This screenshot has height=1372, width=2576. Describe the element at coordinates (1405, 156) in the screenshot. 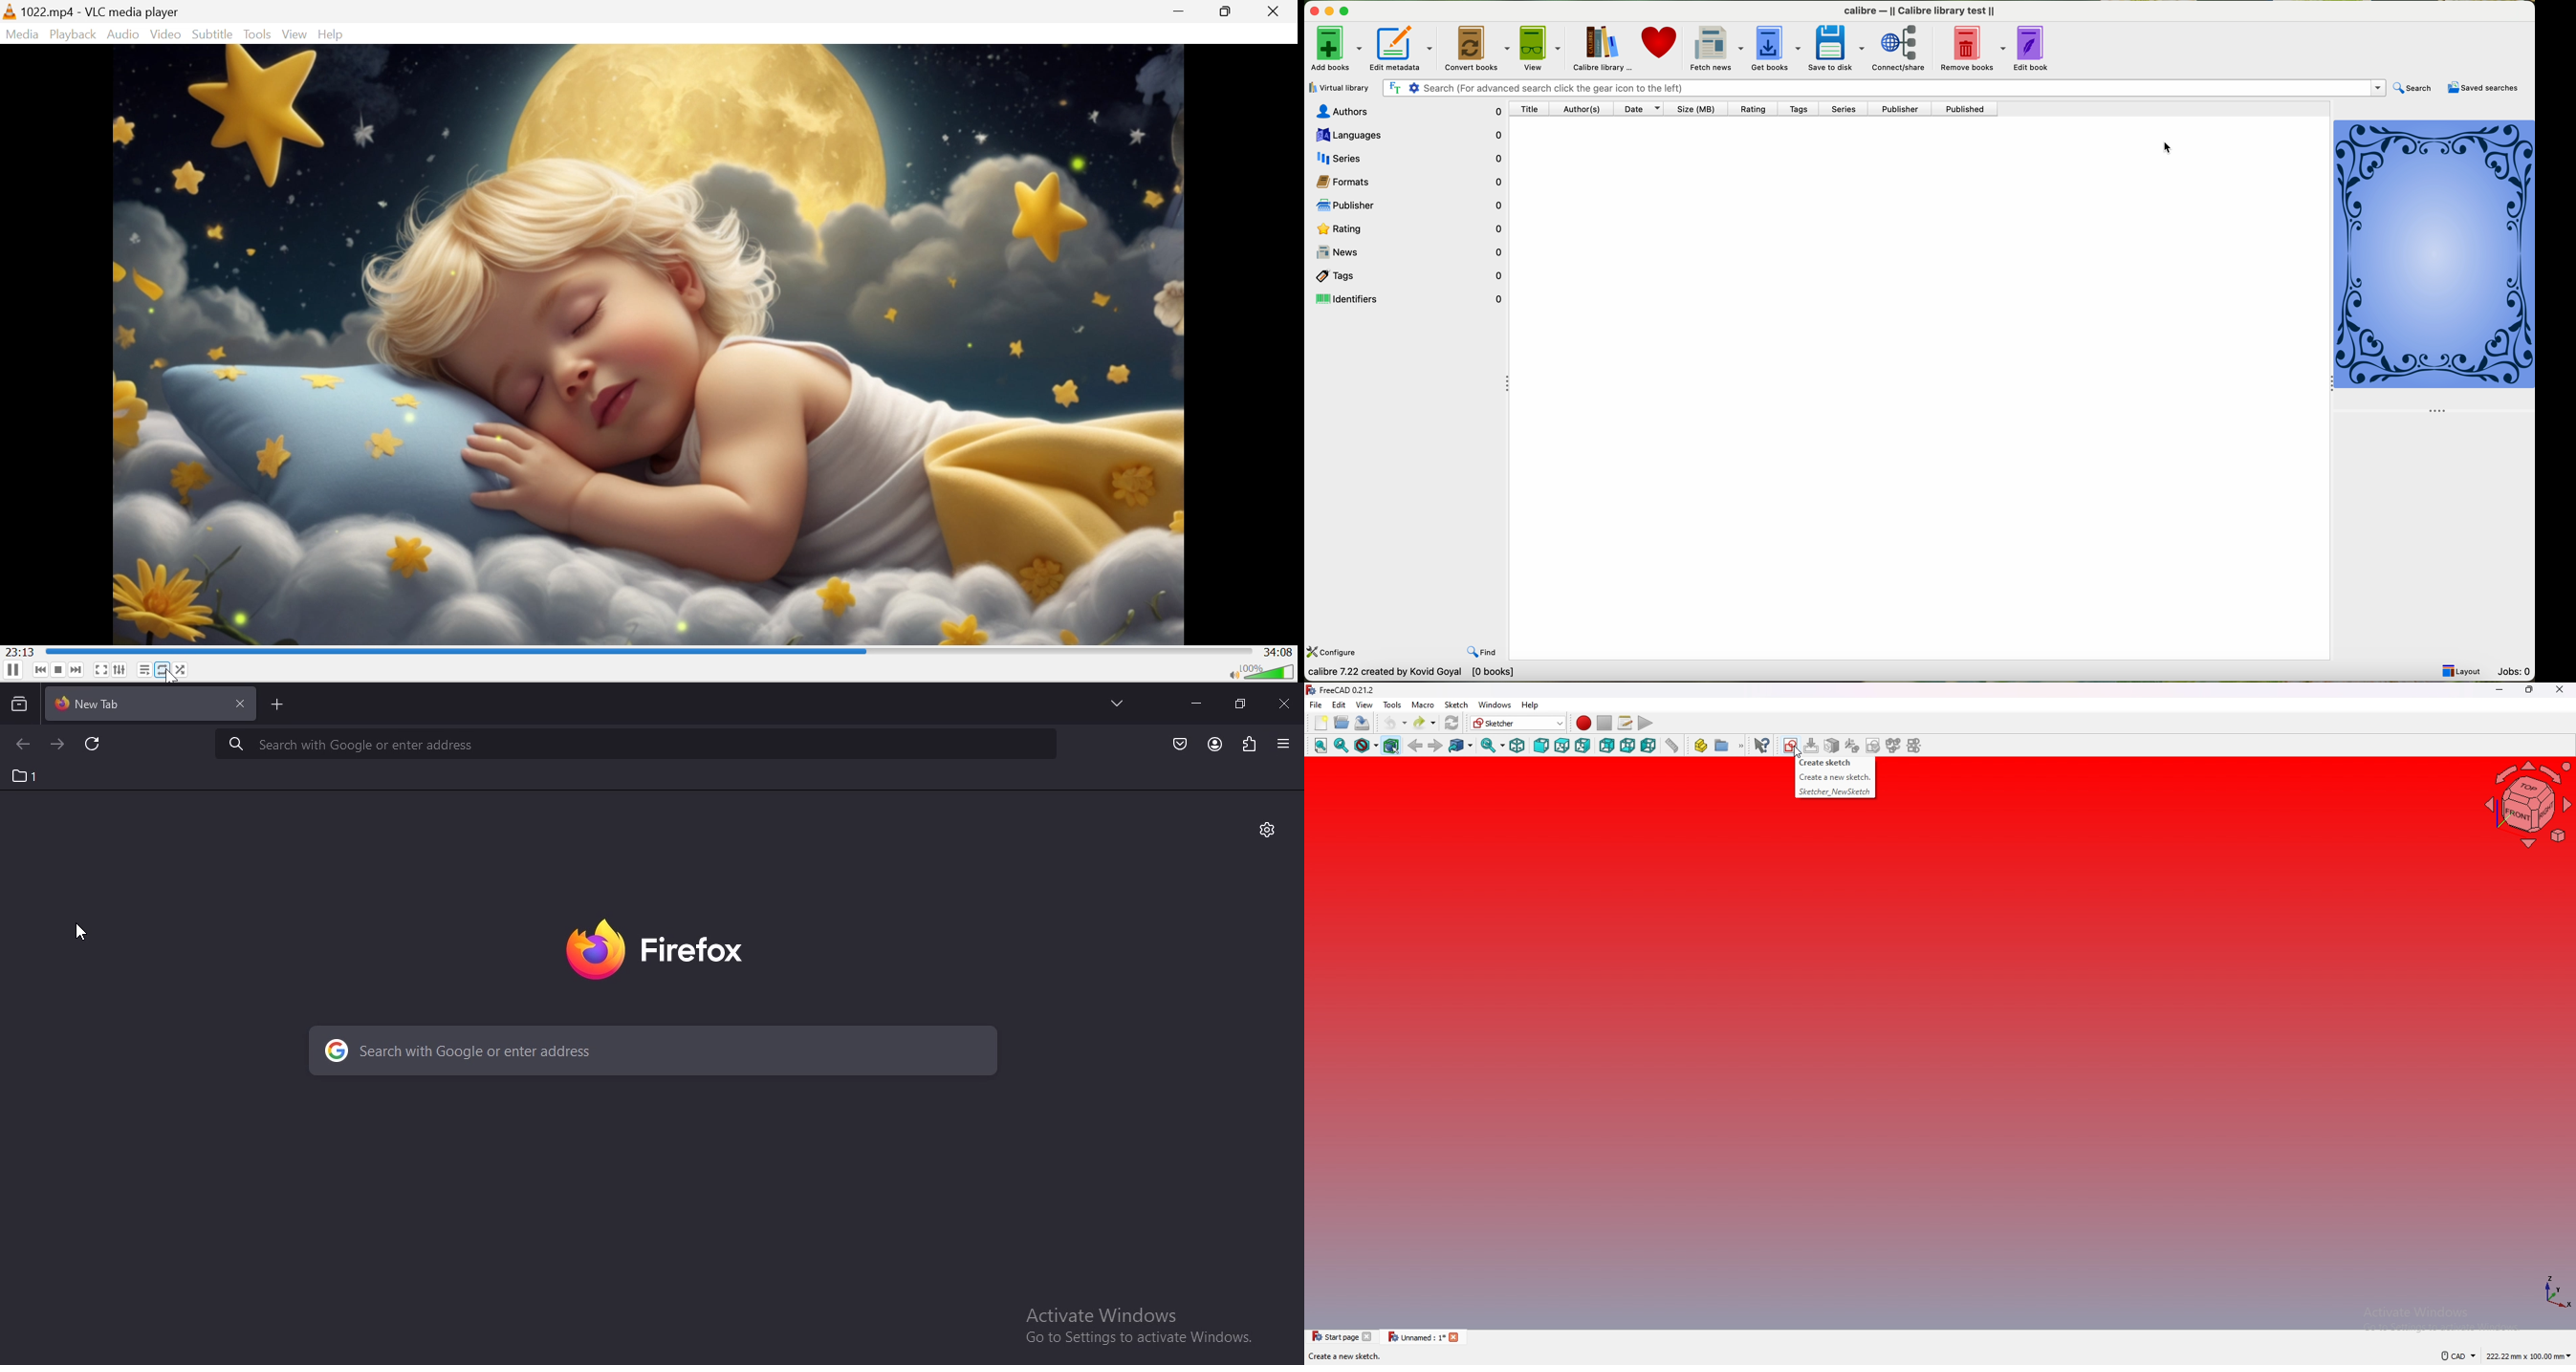

I see `series` at that location.